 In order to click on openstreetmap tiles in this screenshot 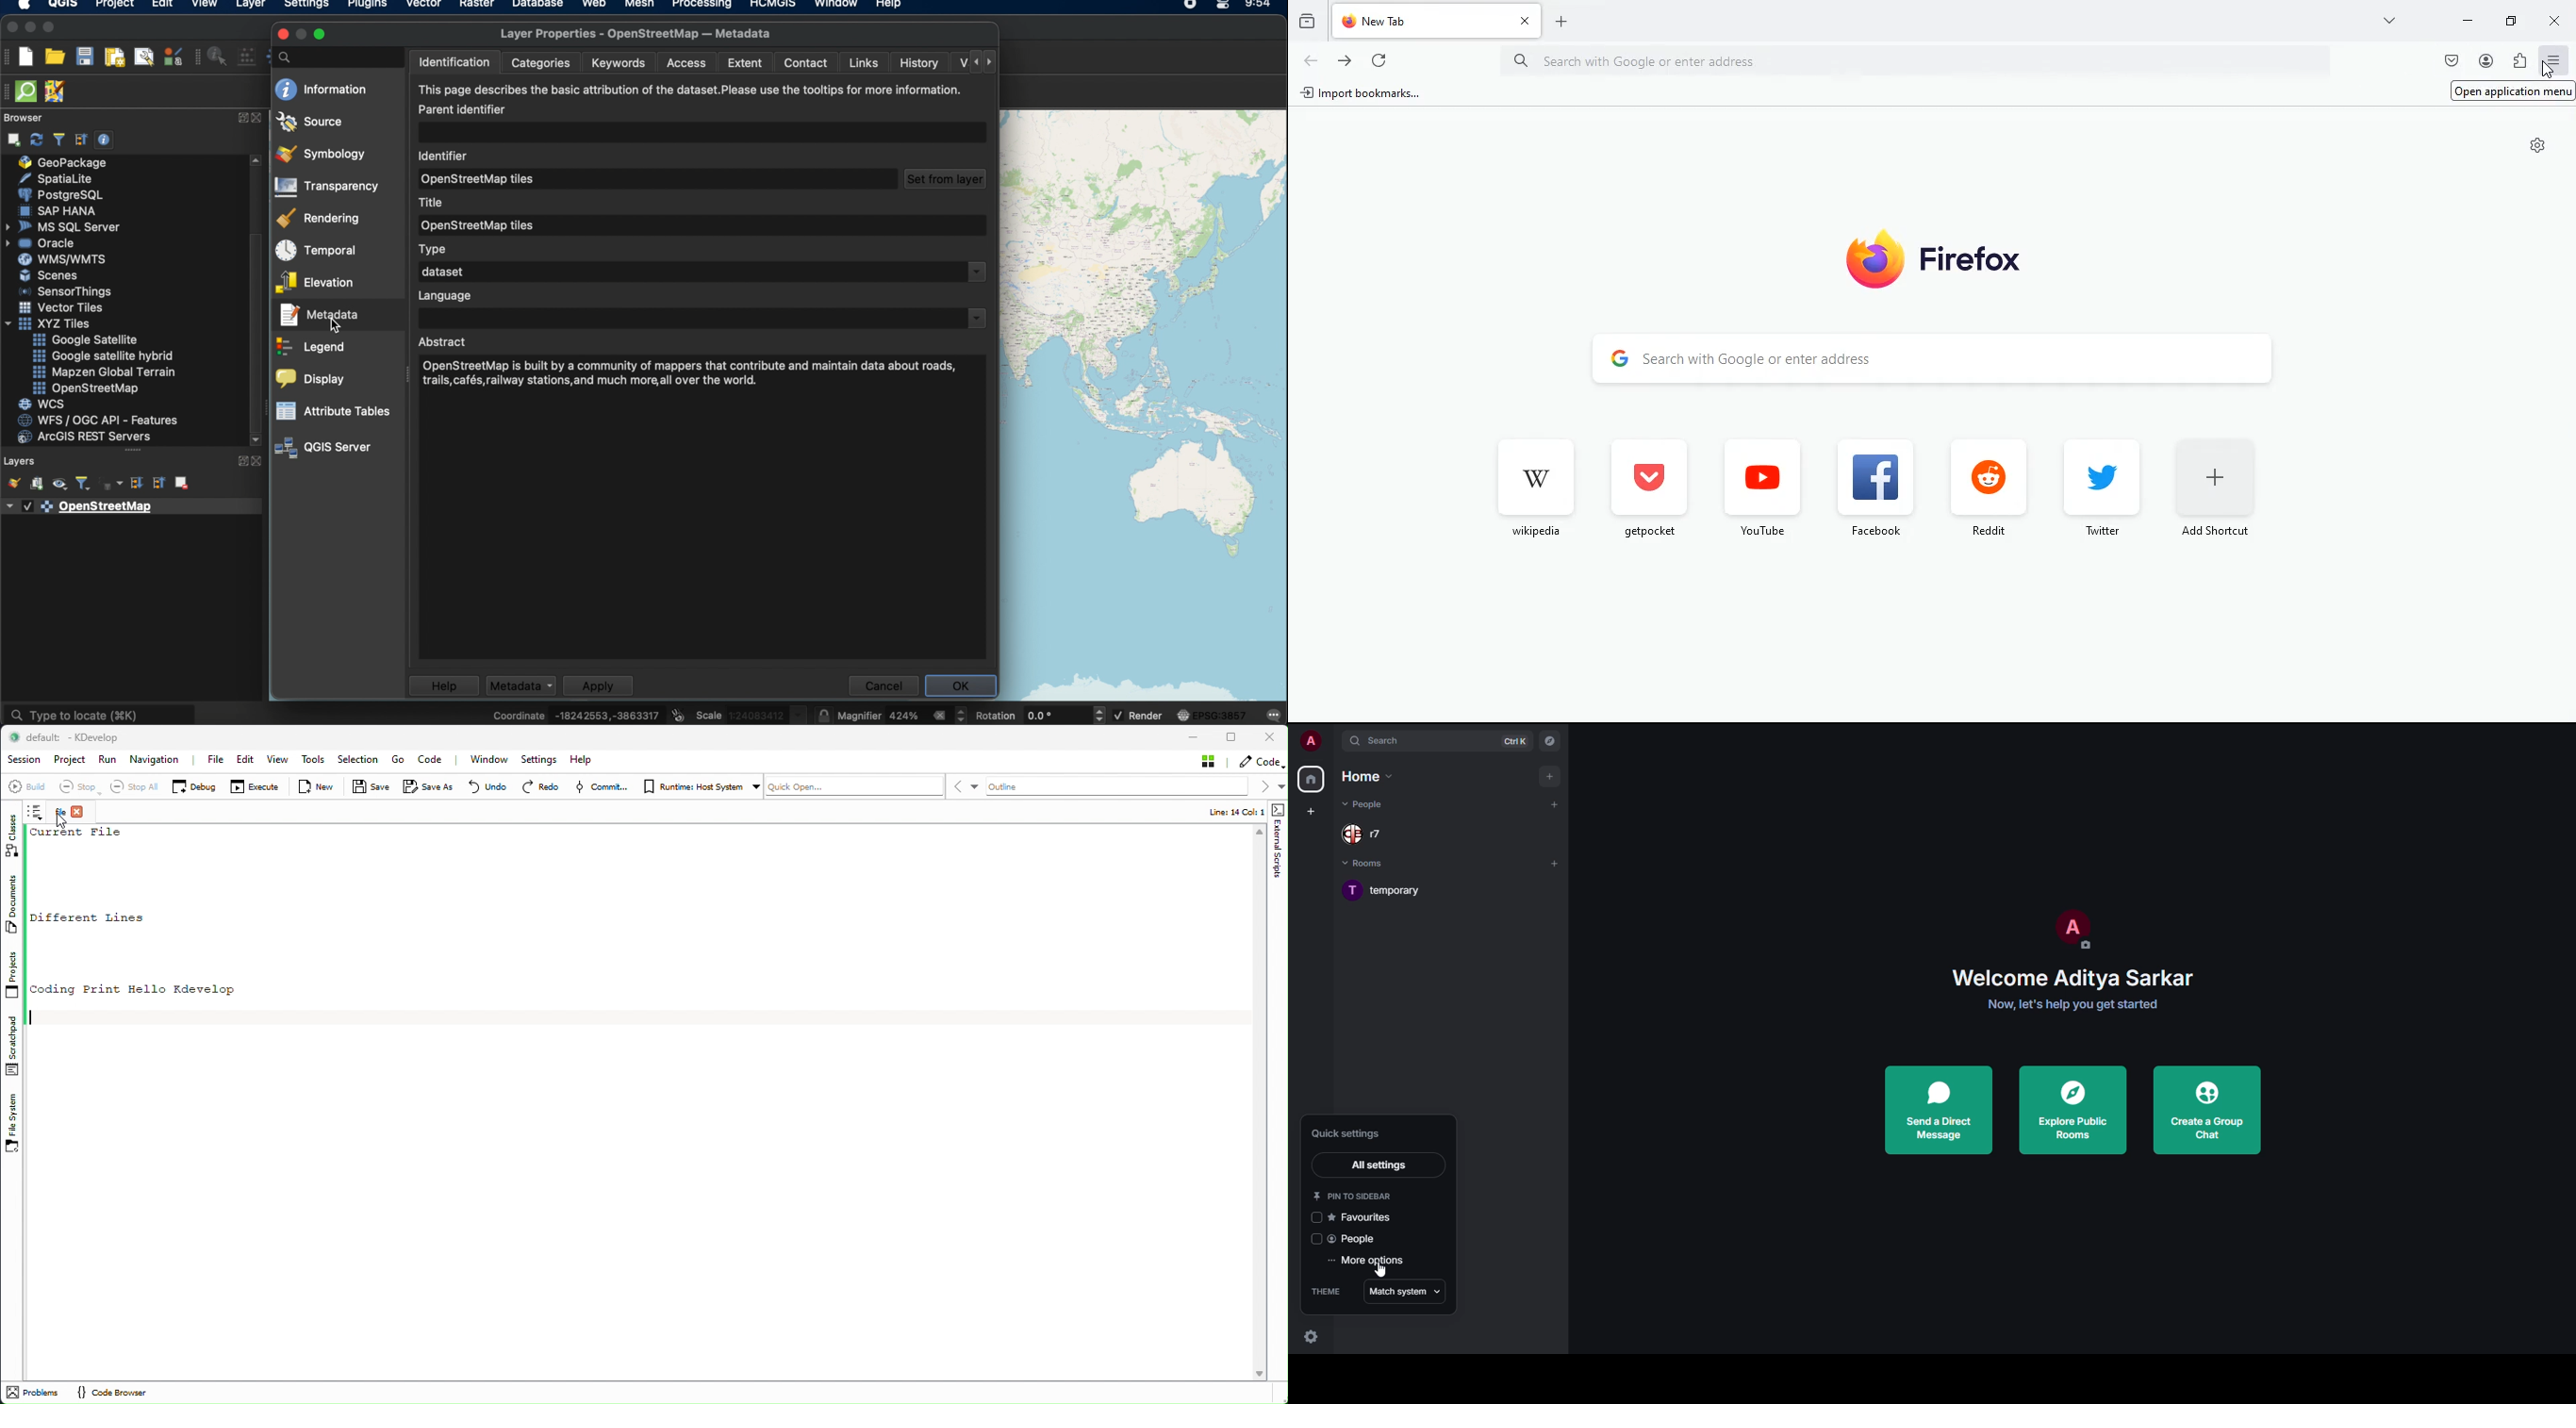, I will do `click(484, 180)`.